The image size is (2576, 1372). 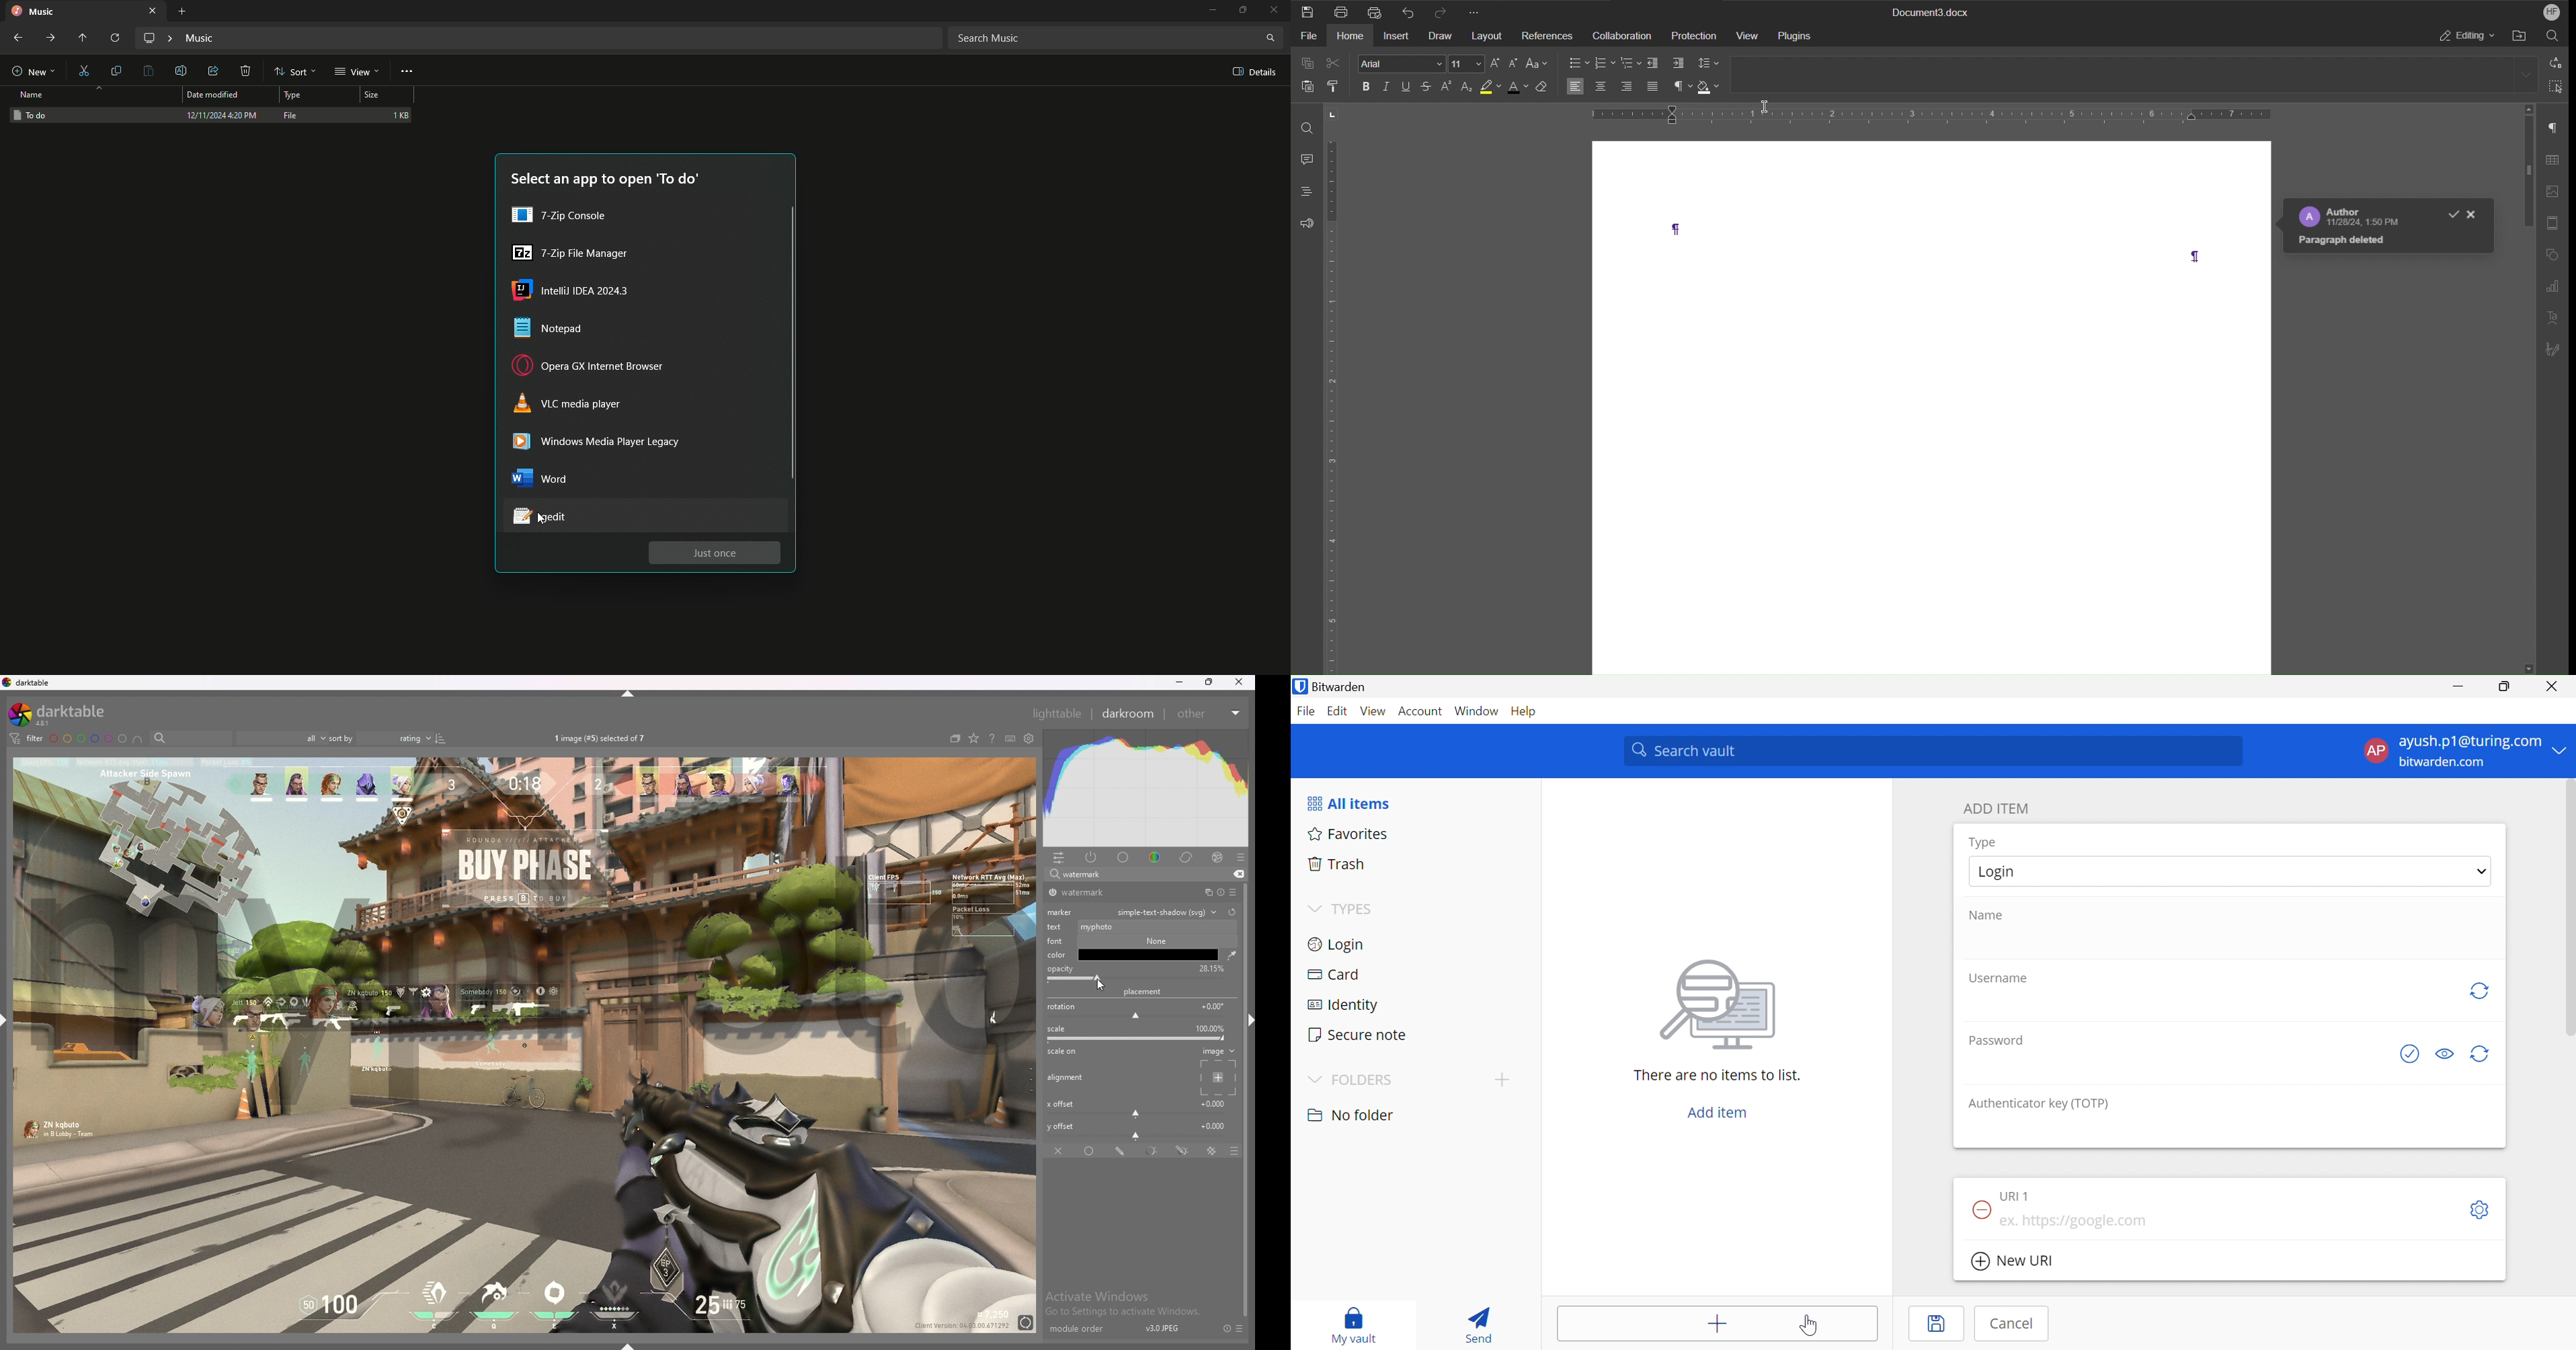 What do you see at coordinates (1213, 1151) in the screenshot?
I see `raster mask` at bounding box center [1213, 1151].